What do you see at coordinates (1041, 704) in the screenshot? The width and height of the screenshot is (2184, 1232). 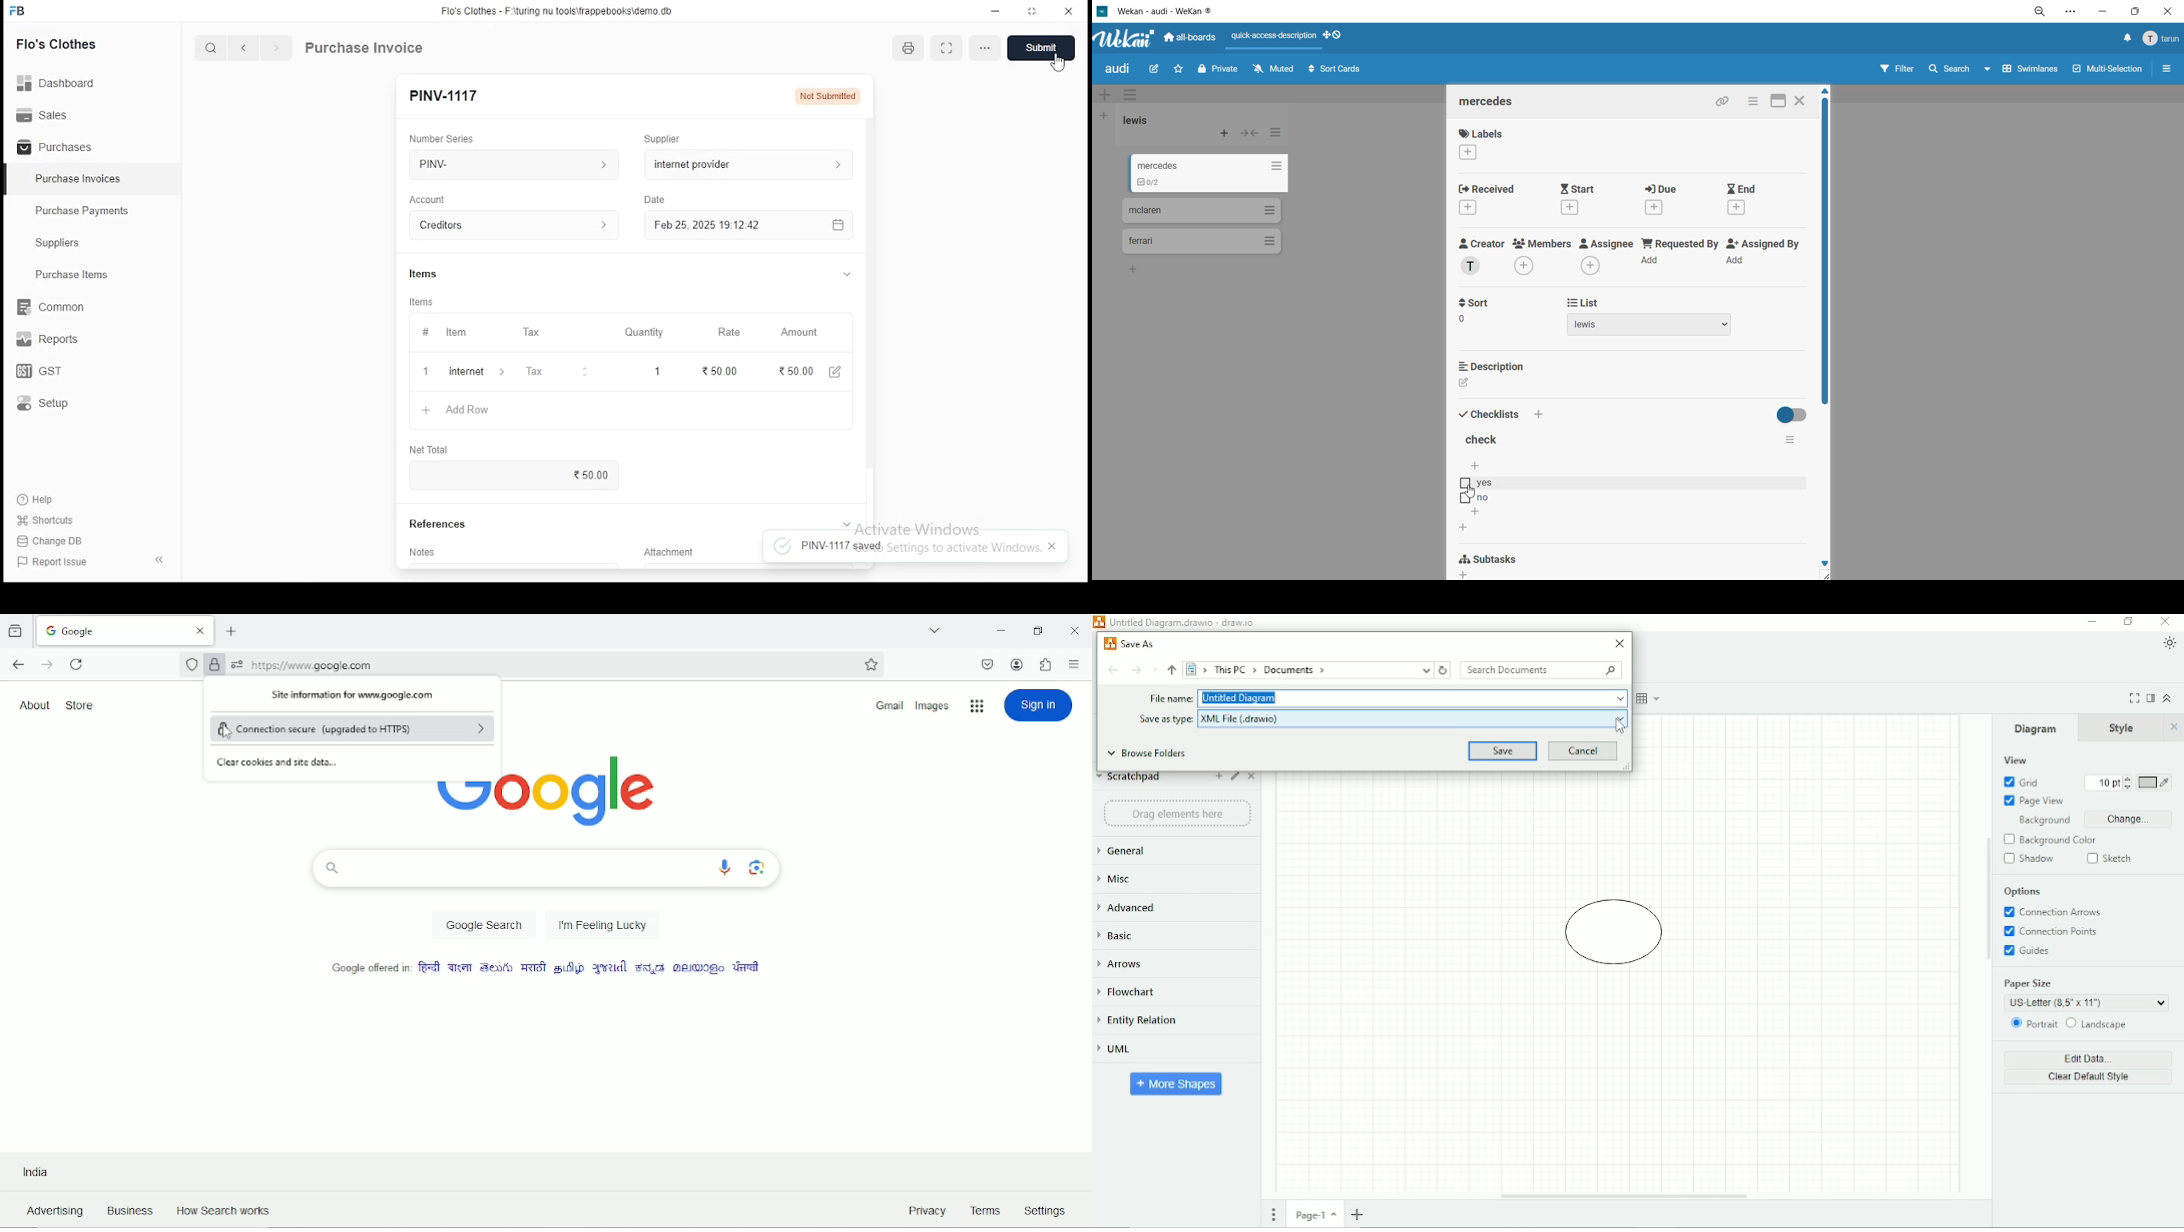 I see `Sign in` at bounding box center [1041, 704].